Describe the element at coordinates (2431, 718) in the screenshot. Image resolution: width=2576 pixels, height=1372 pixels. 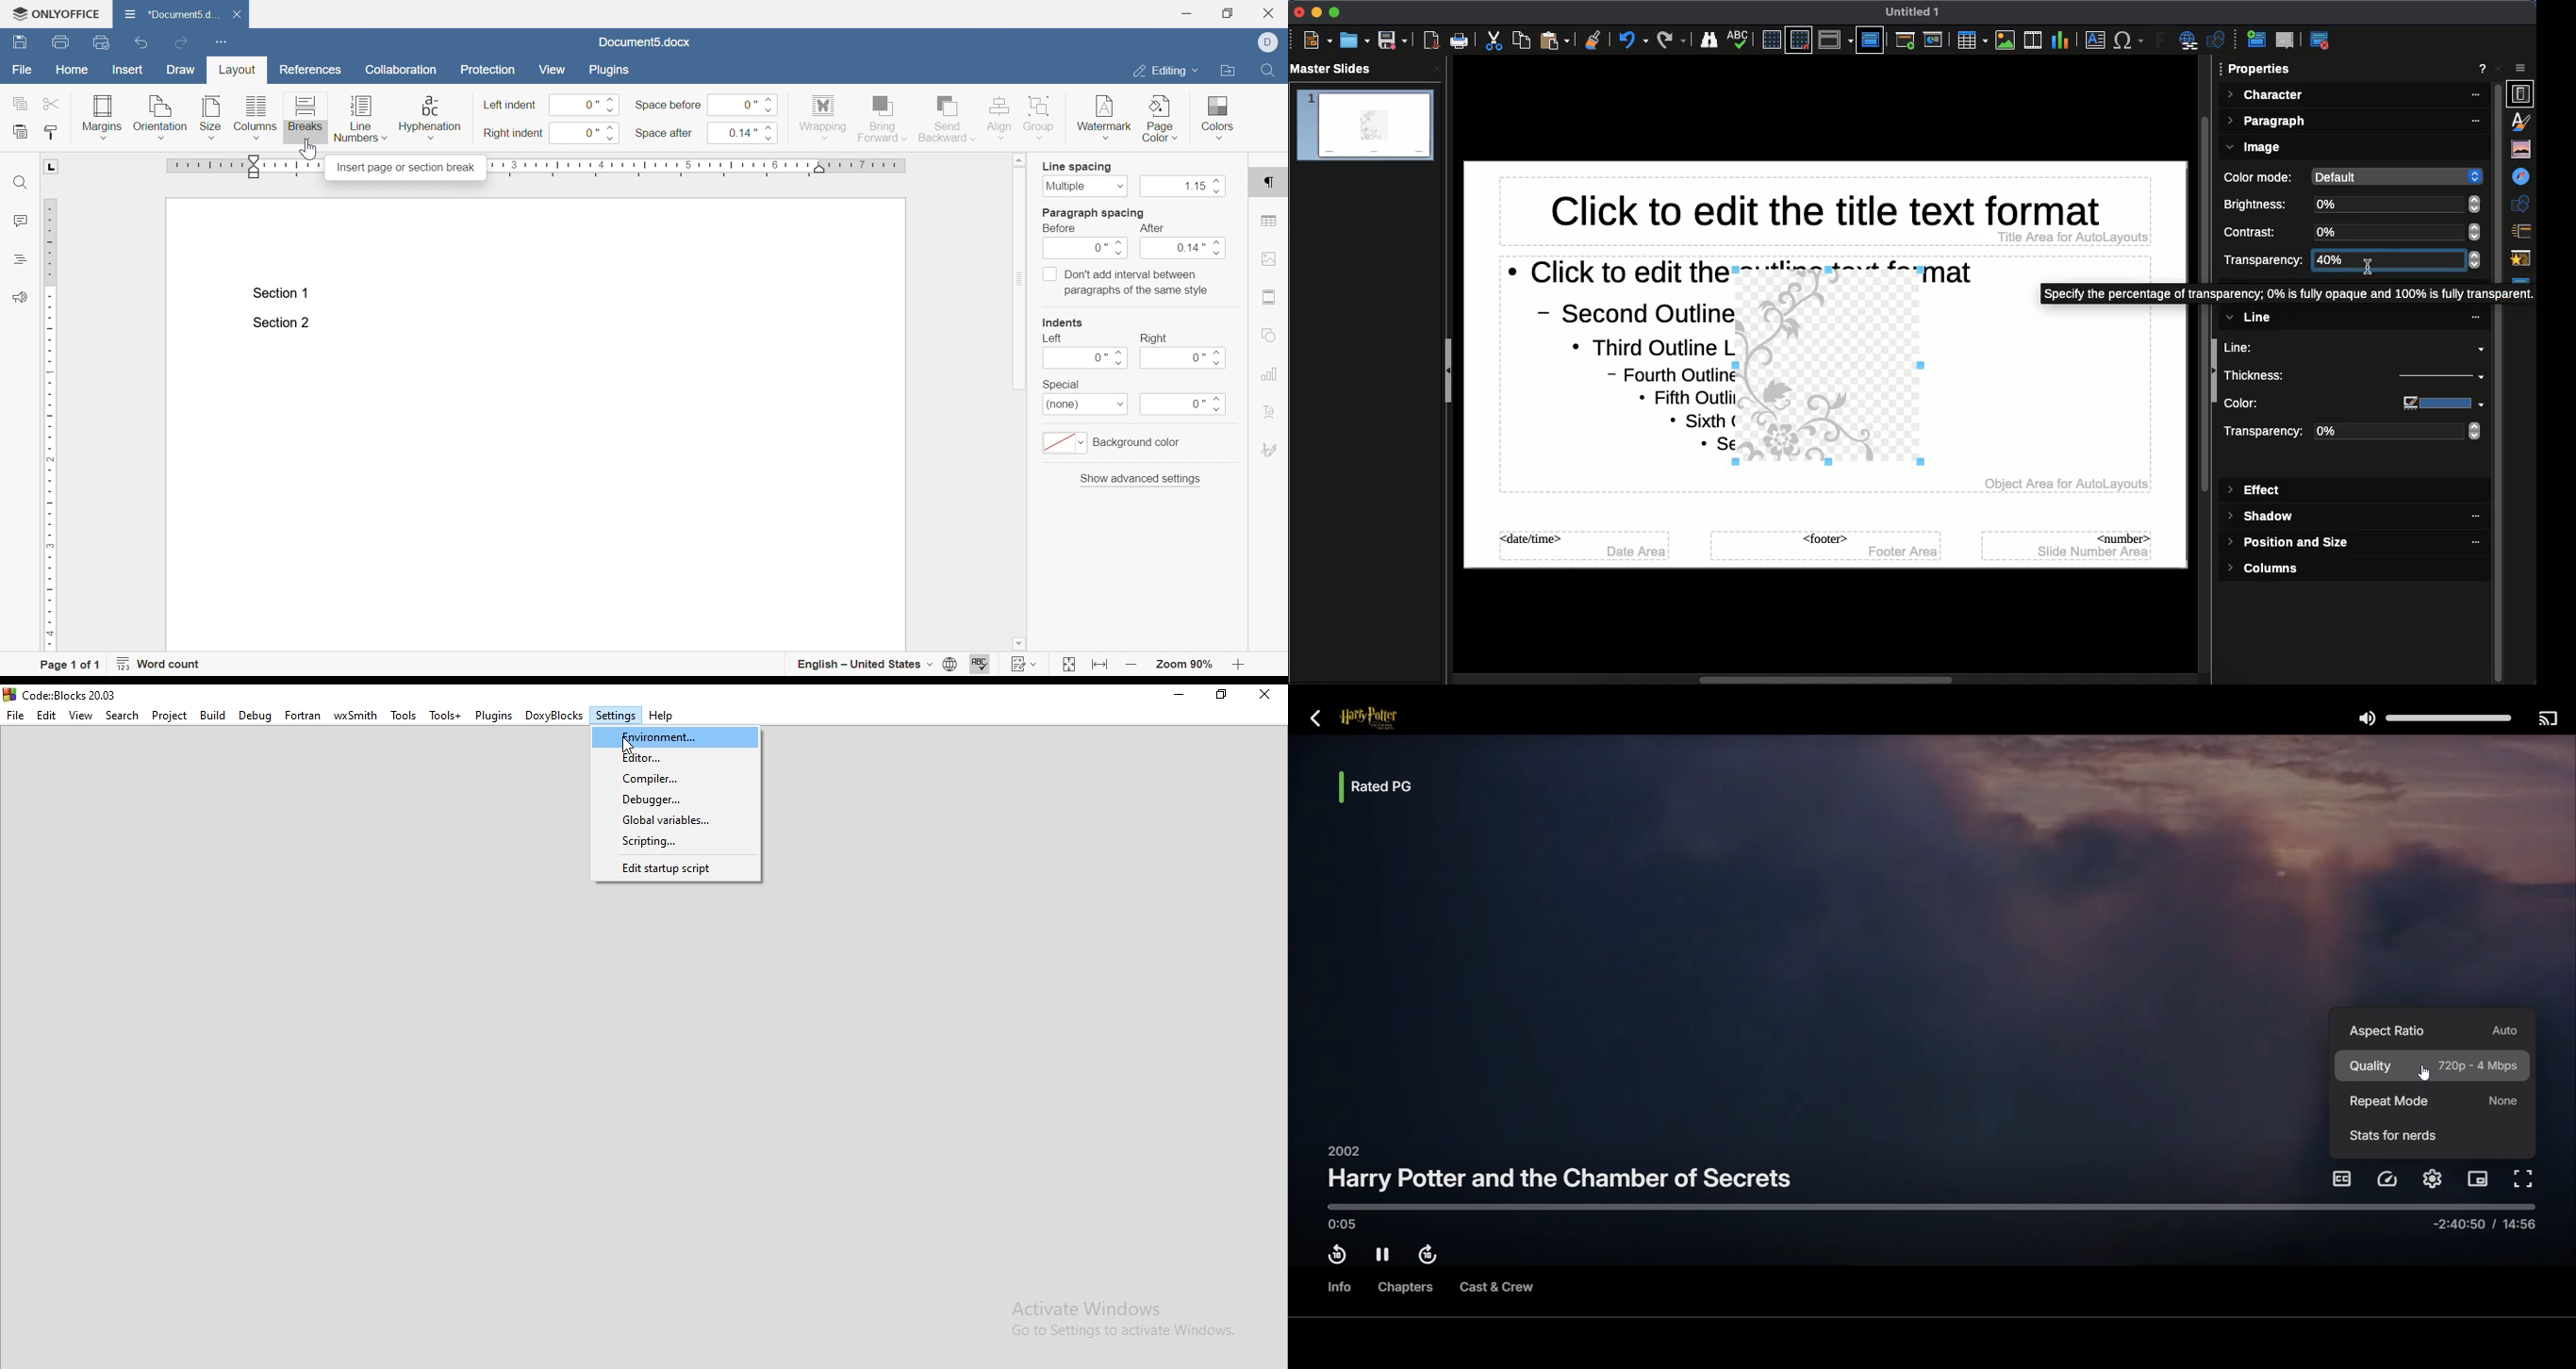
I see `Volume` at that location.